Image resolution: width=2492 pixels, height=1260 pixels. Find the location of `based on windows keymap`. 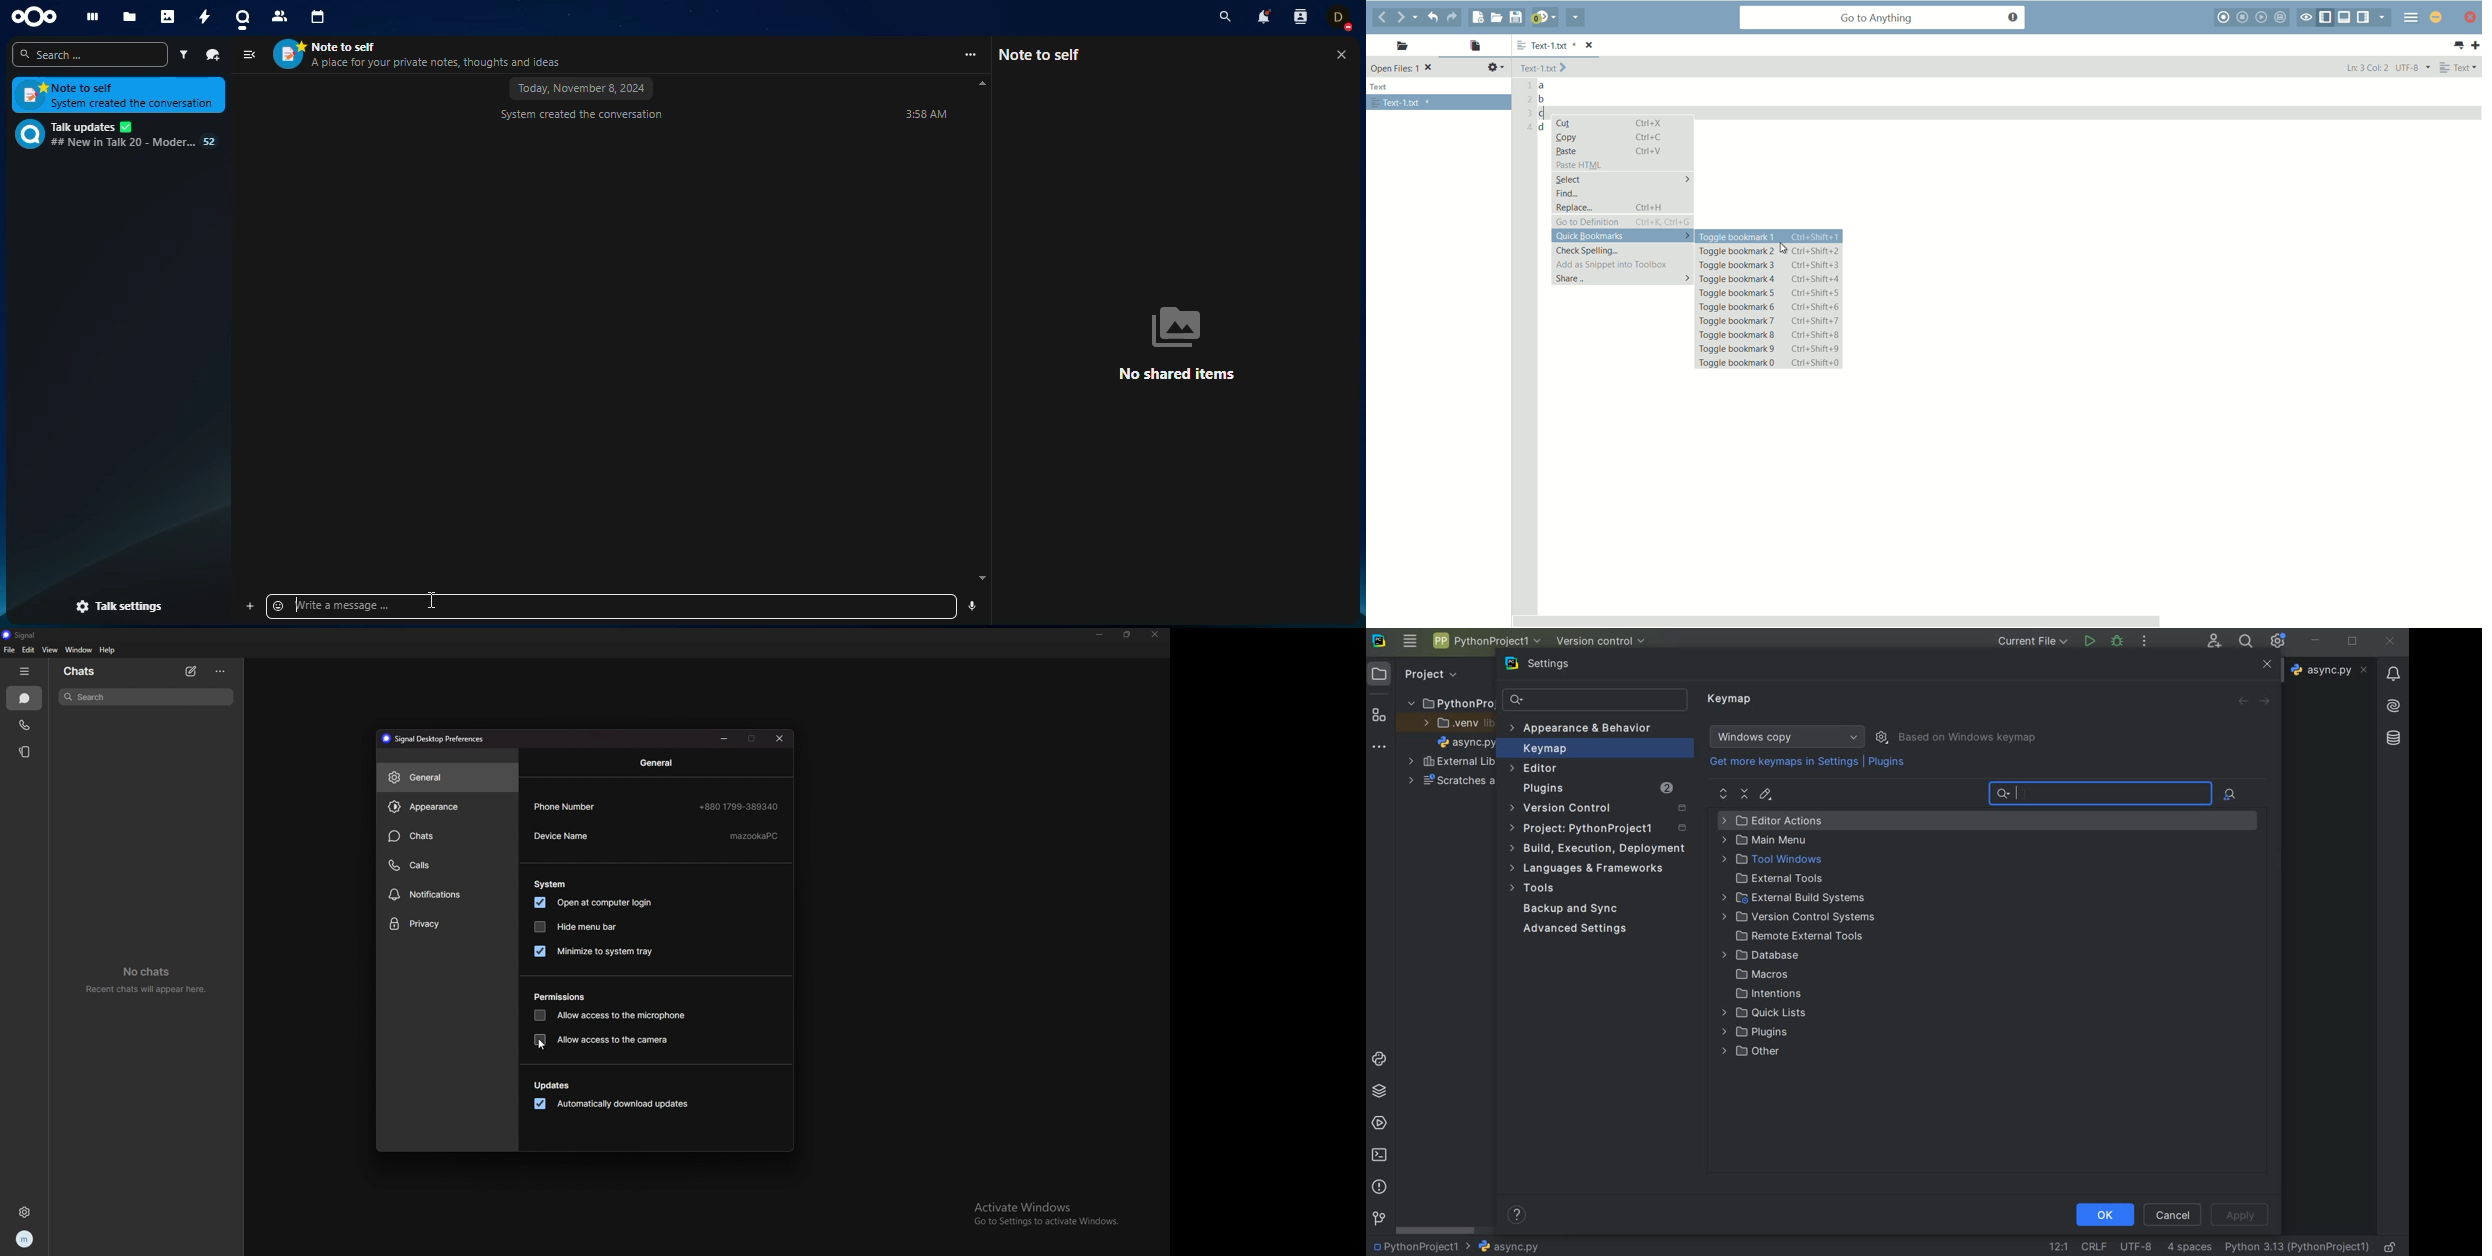

based on windows keymap is located at coordinates (1968, 738).